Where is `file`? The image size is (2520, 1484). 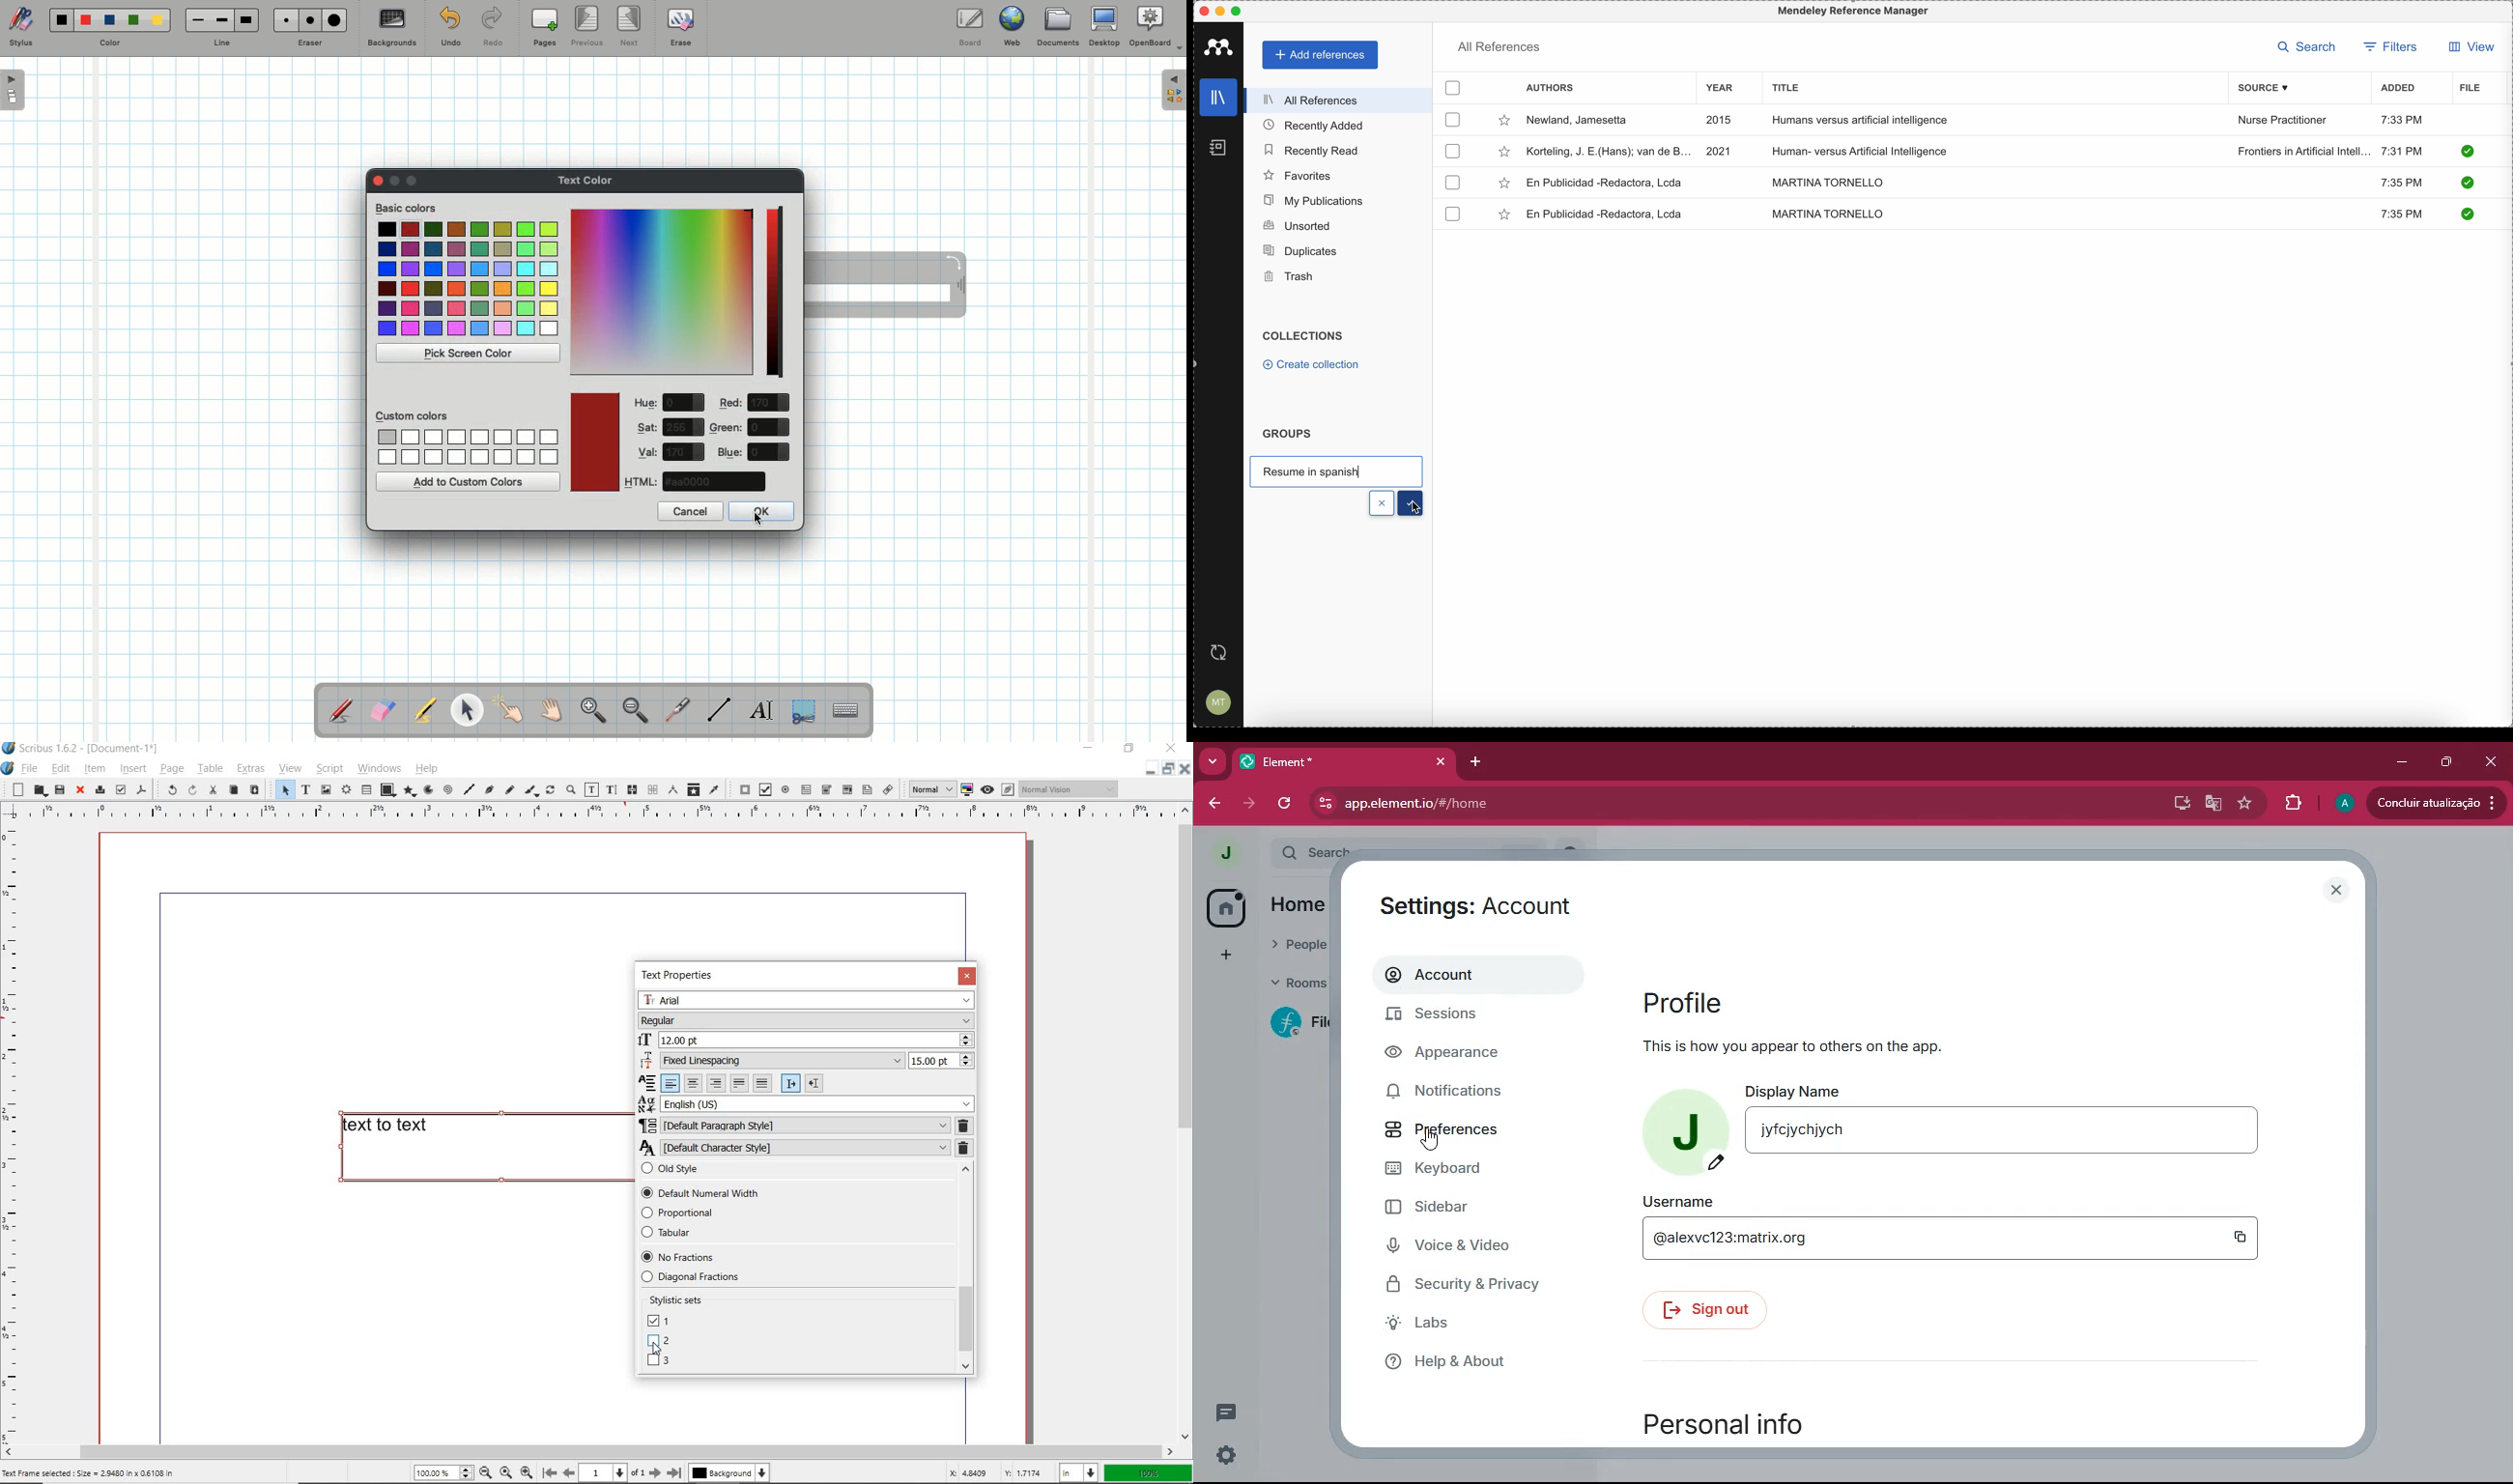 file is located at coordinates (30, 770).